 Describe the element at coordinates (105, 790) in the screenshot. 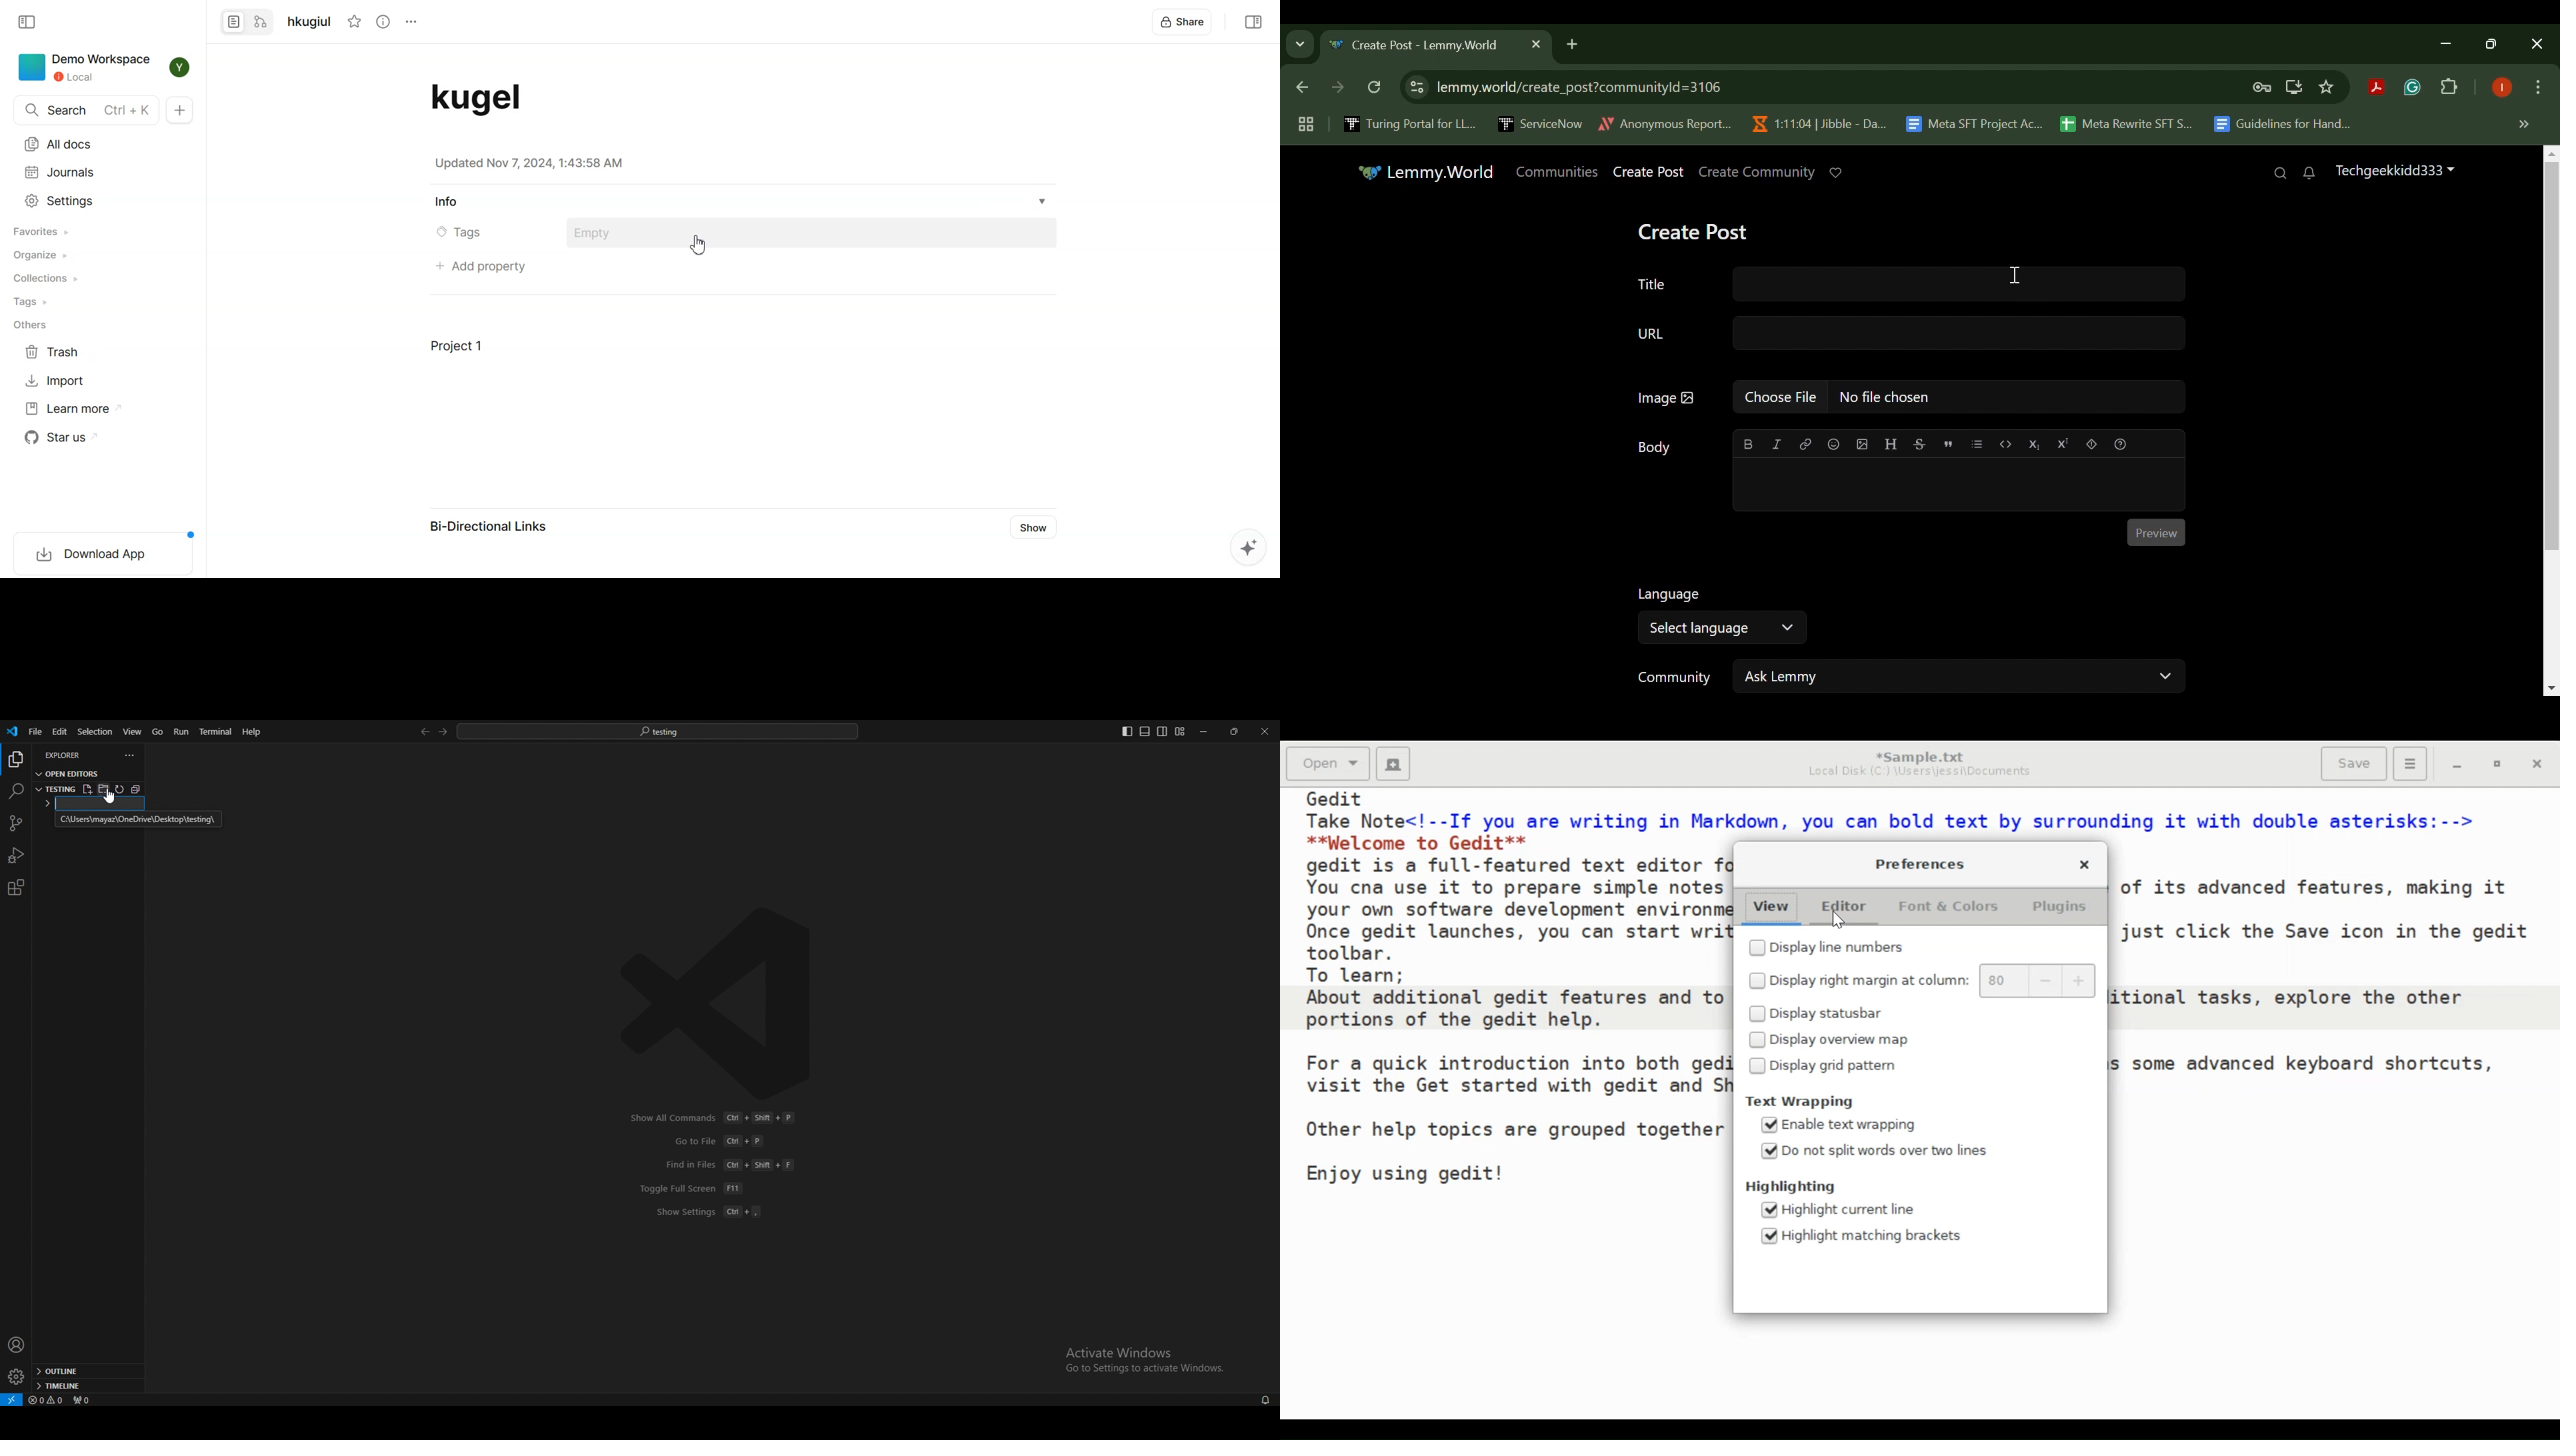

I see `new folder` at that location.